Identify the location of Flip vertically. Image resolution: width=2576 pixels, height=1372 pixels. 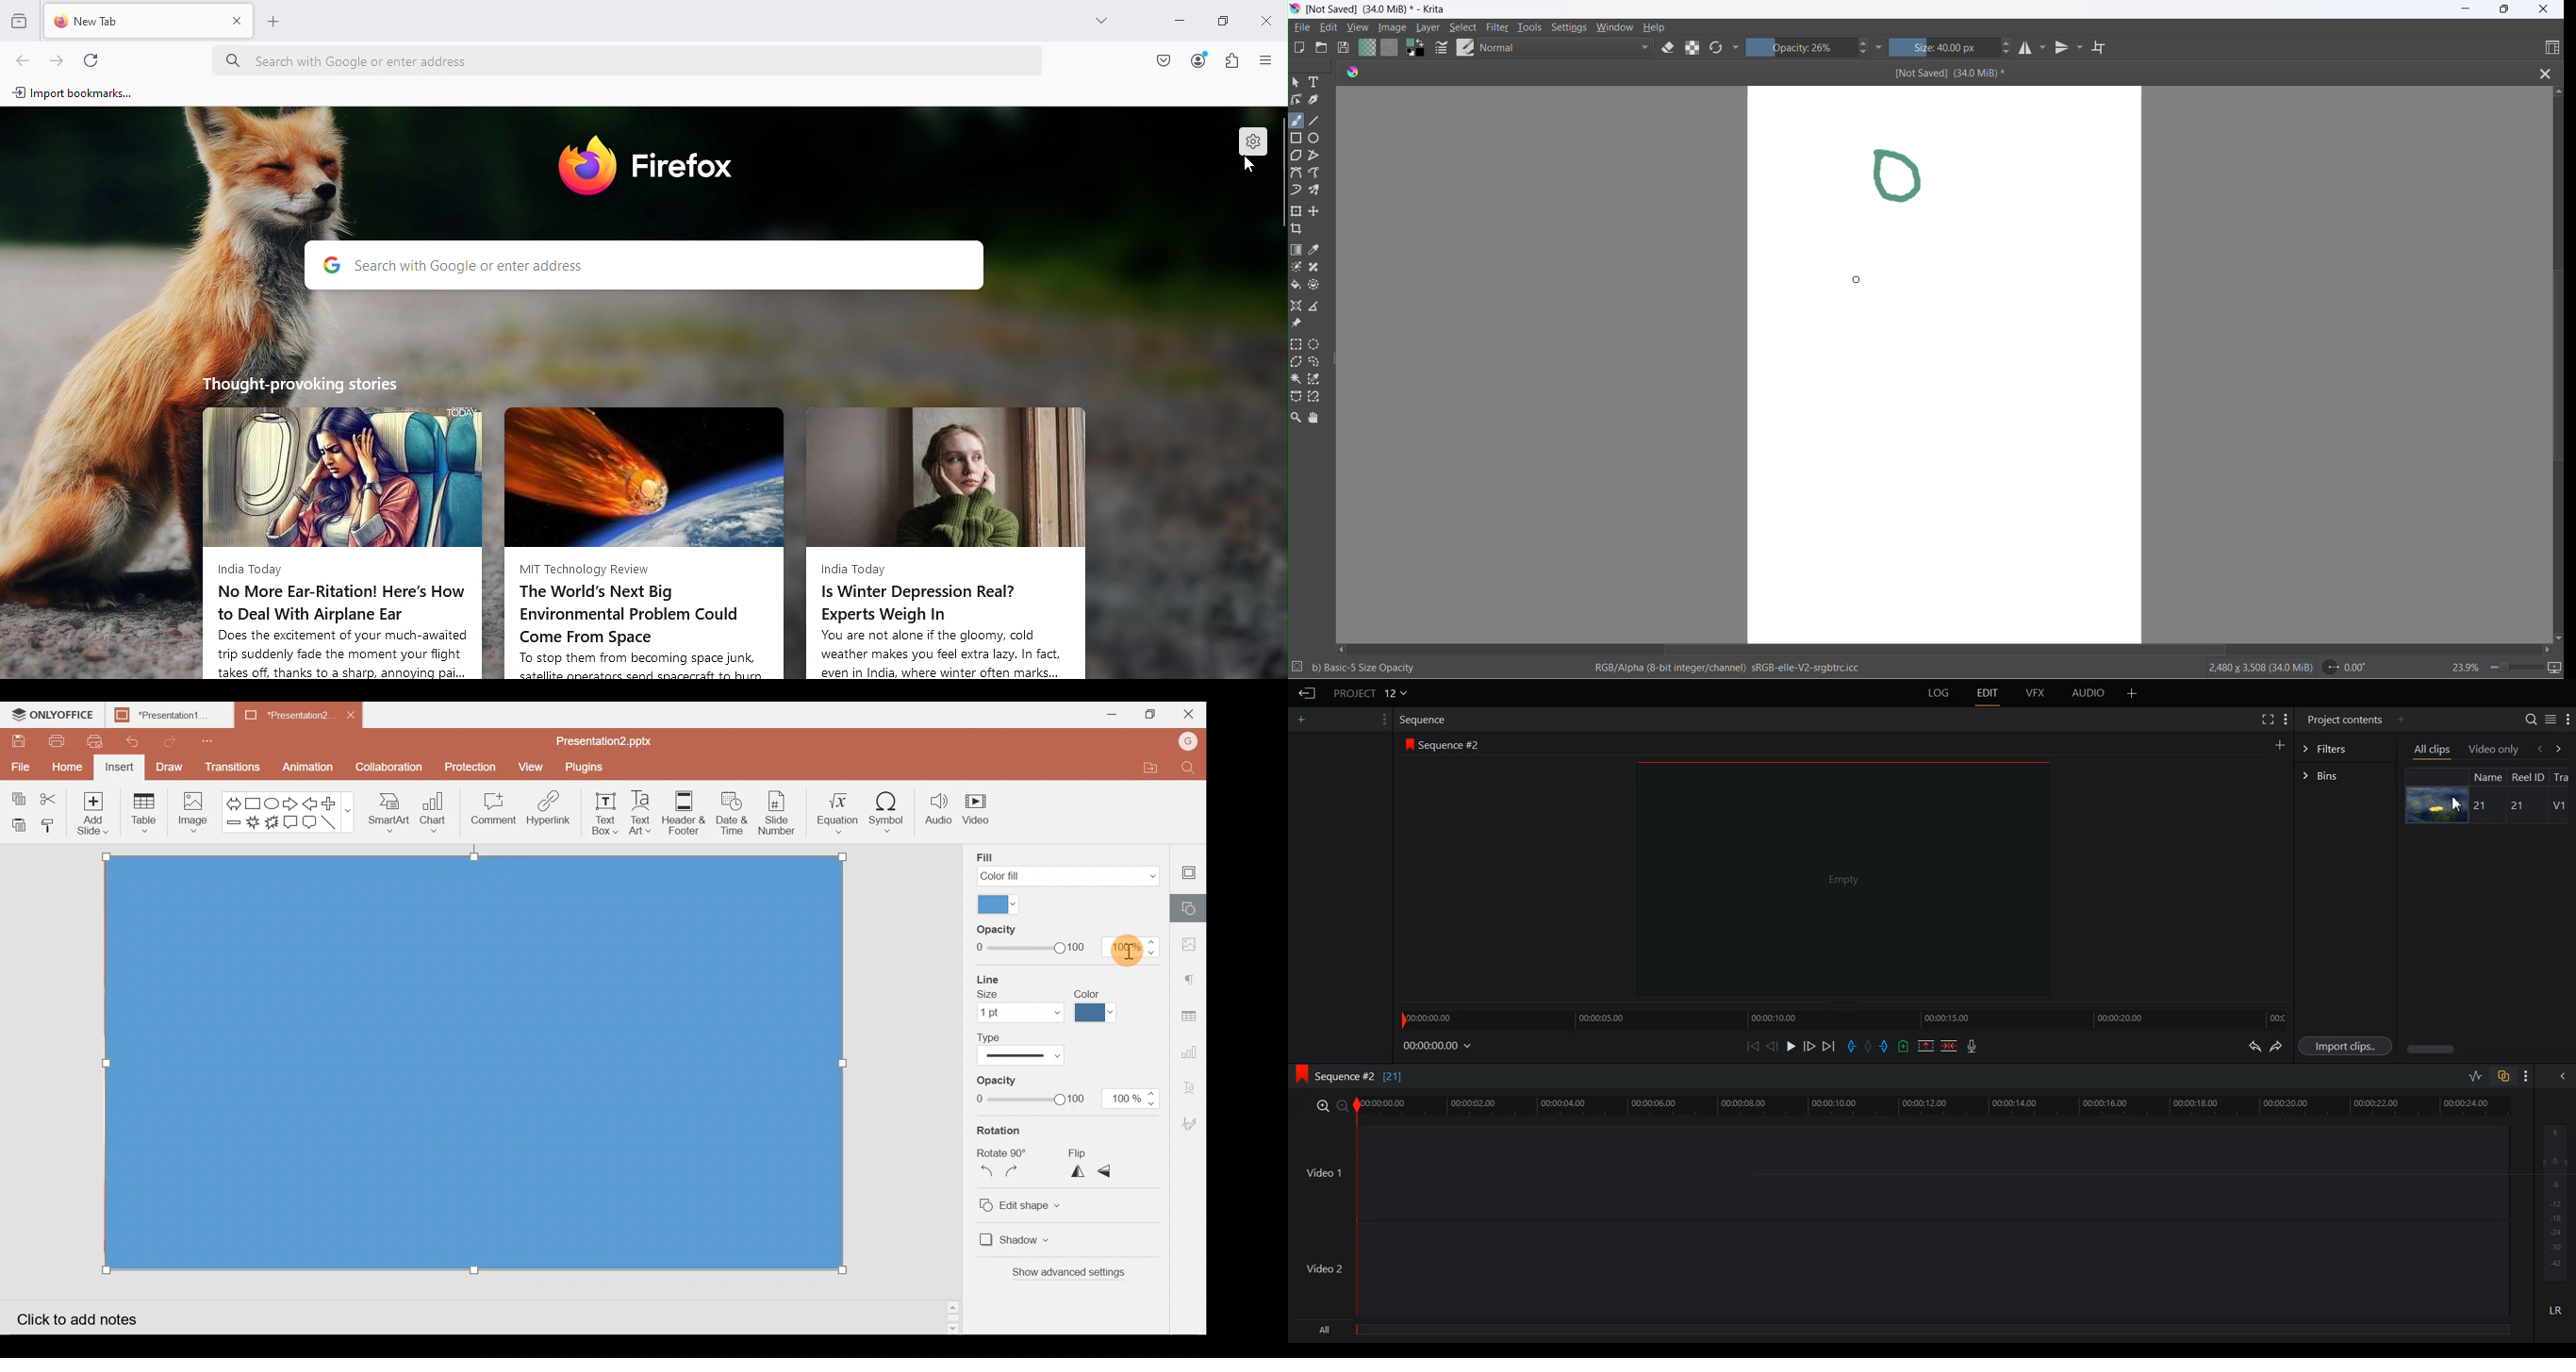
(1112, 1173).